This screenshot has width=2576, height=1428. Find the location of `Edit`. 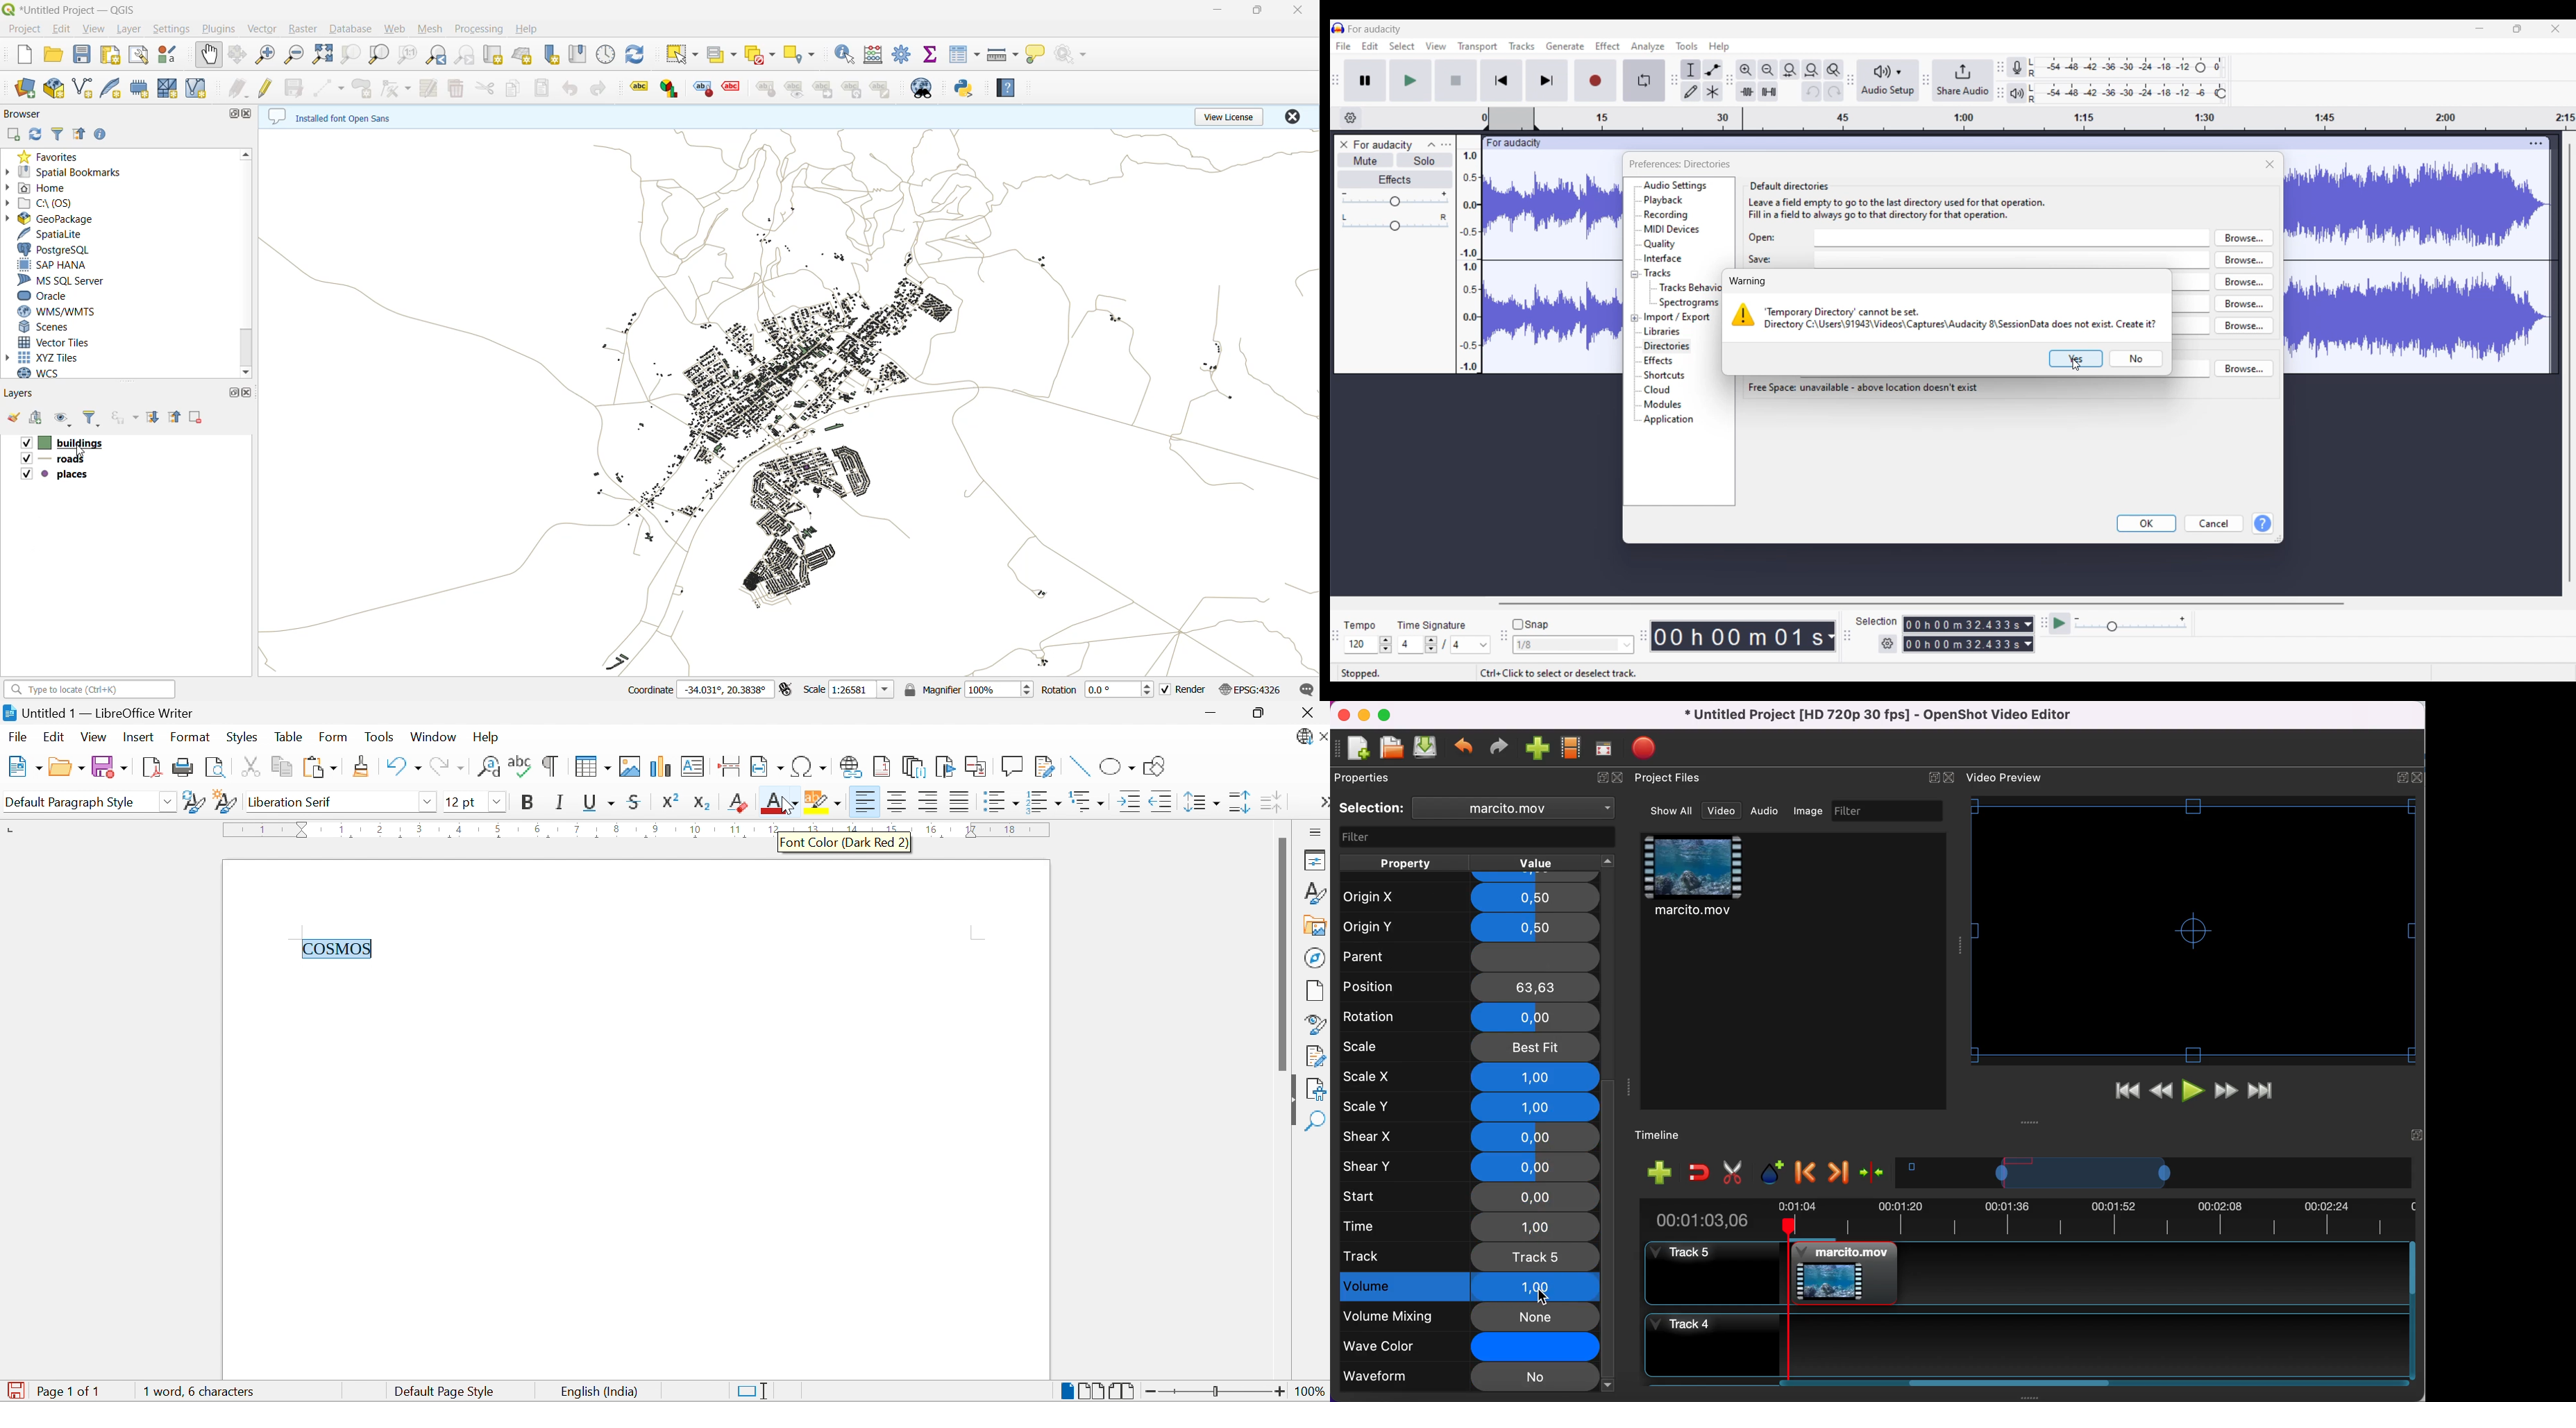

Edit is located at coordinates (54, 736).